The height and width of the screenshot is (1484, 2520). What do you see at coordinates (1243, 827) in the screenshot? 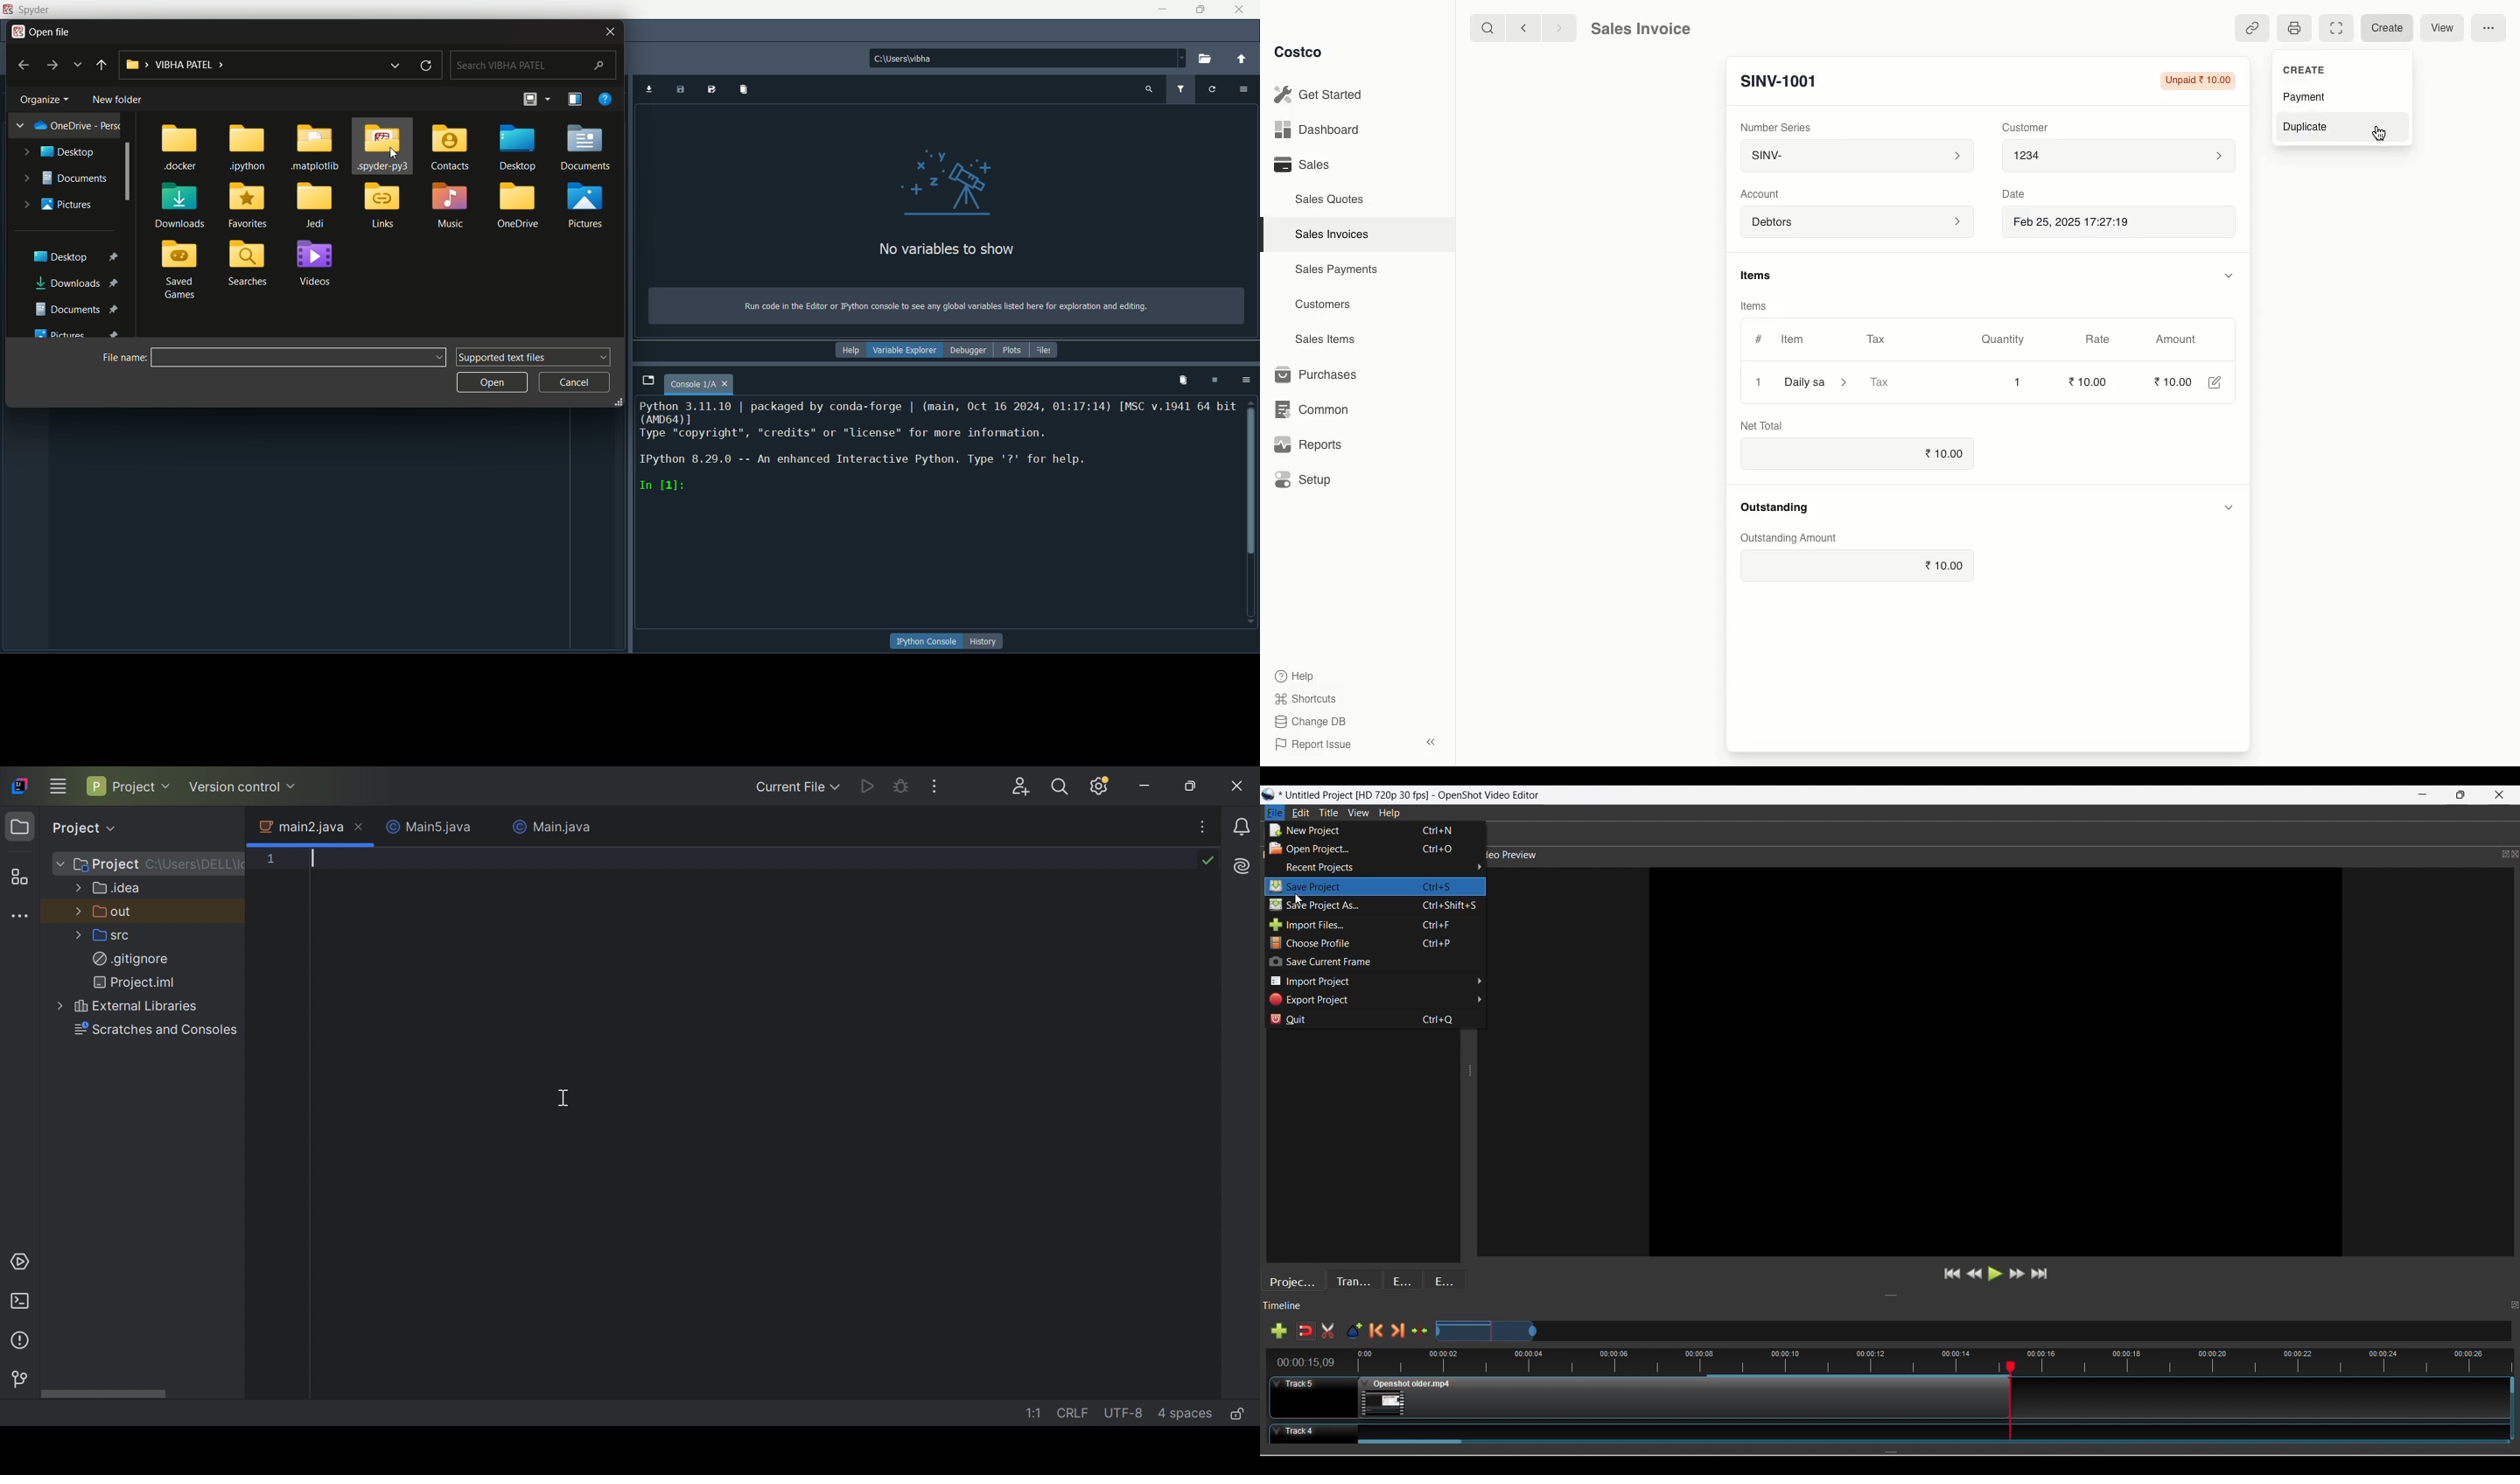
I see `Notifications` at bounding box center [1243, 827].